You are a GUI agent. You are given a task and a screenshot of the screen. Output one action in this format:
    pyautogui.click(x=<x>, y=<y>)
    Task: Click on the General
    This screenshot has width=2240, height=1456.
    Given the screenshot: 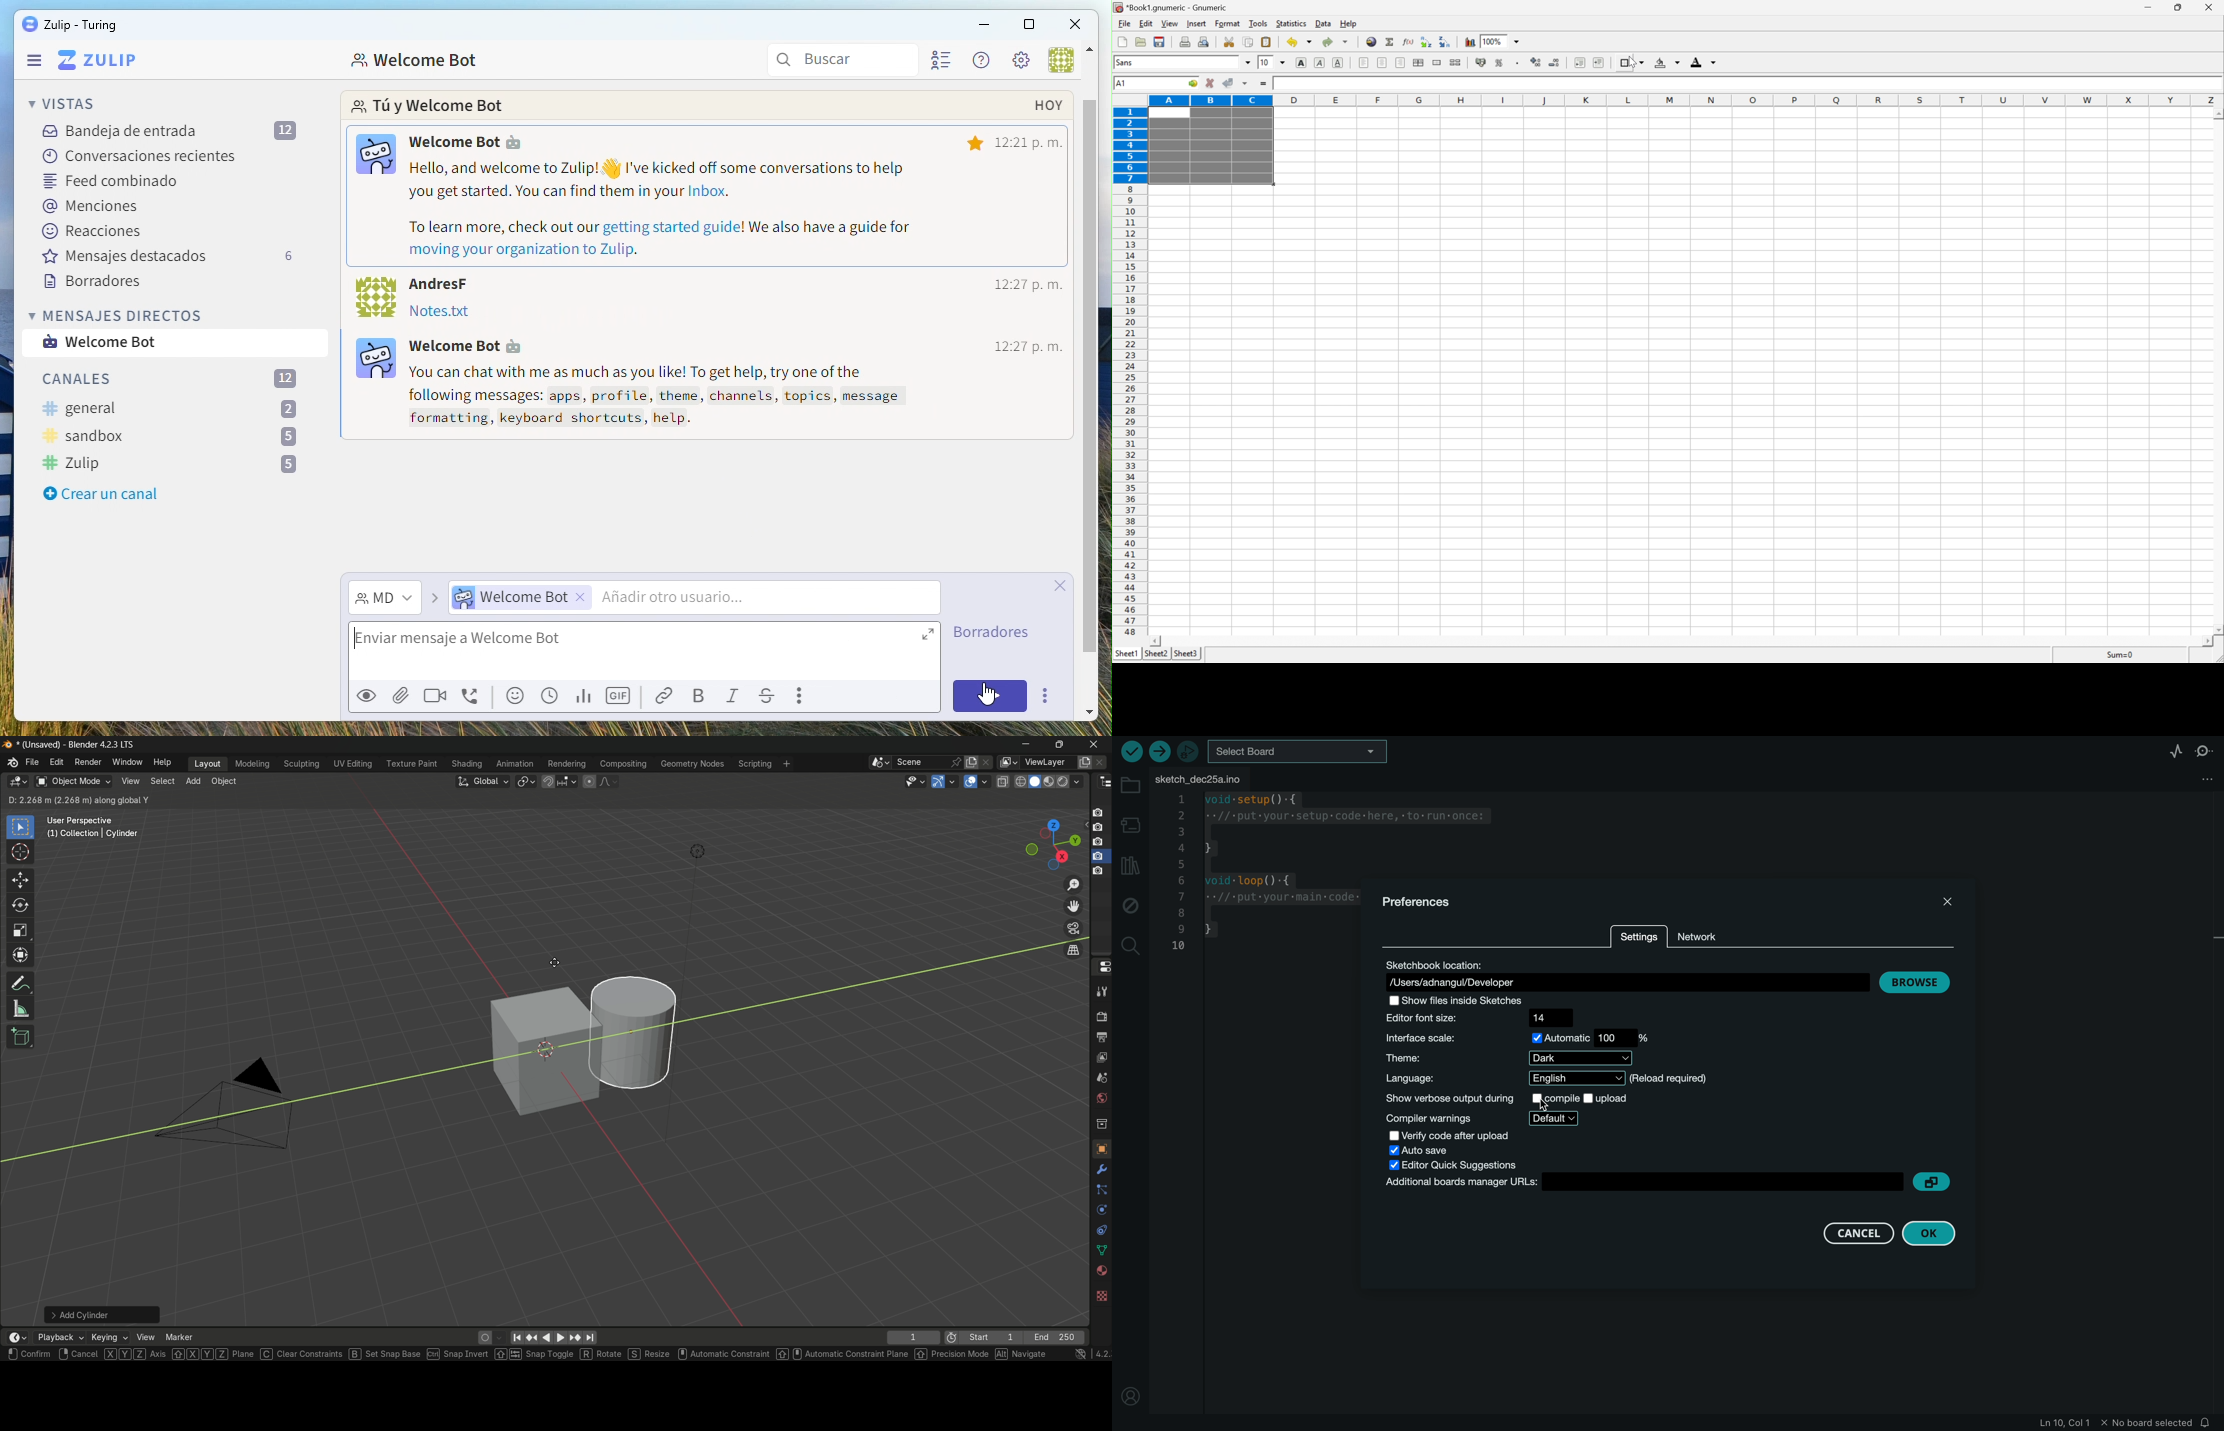 What is the action you would take?
    pyautogui.click(x=169, y=410)
    